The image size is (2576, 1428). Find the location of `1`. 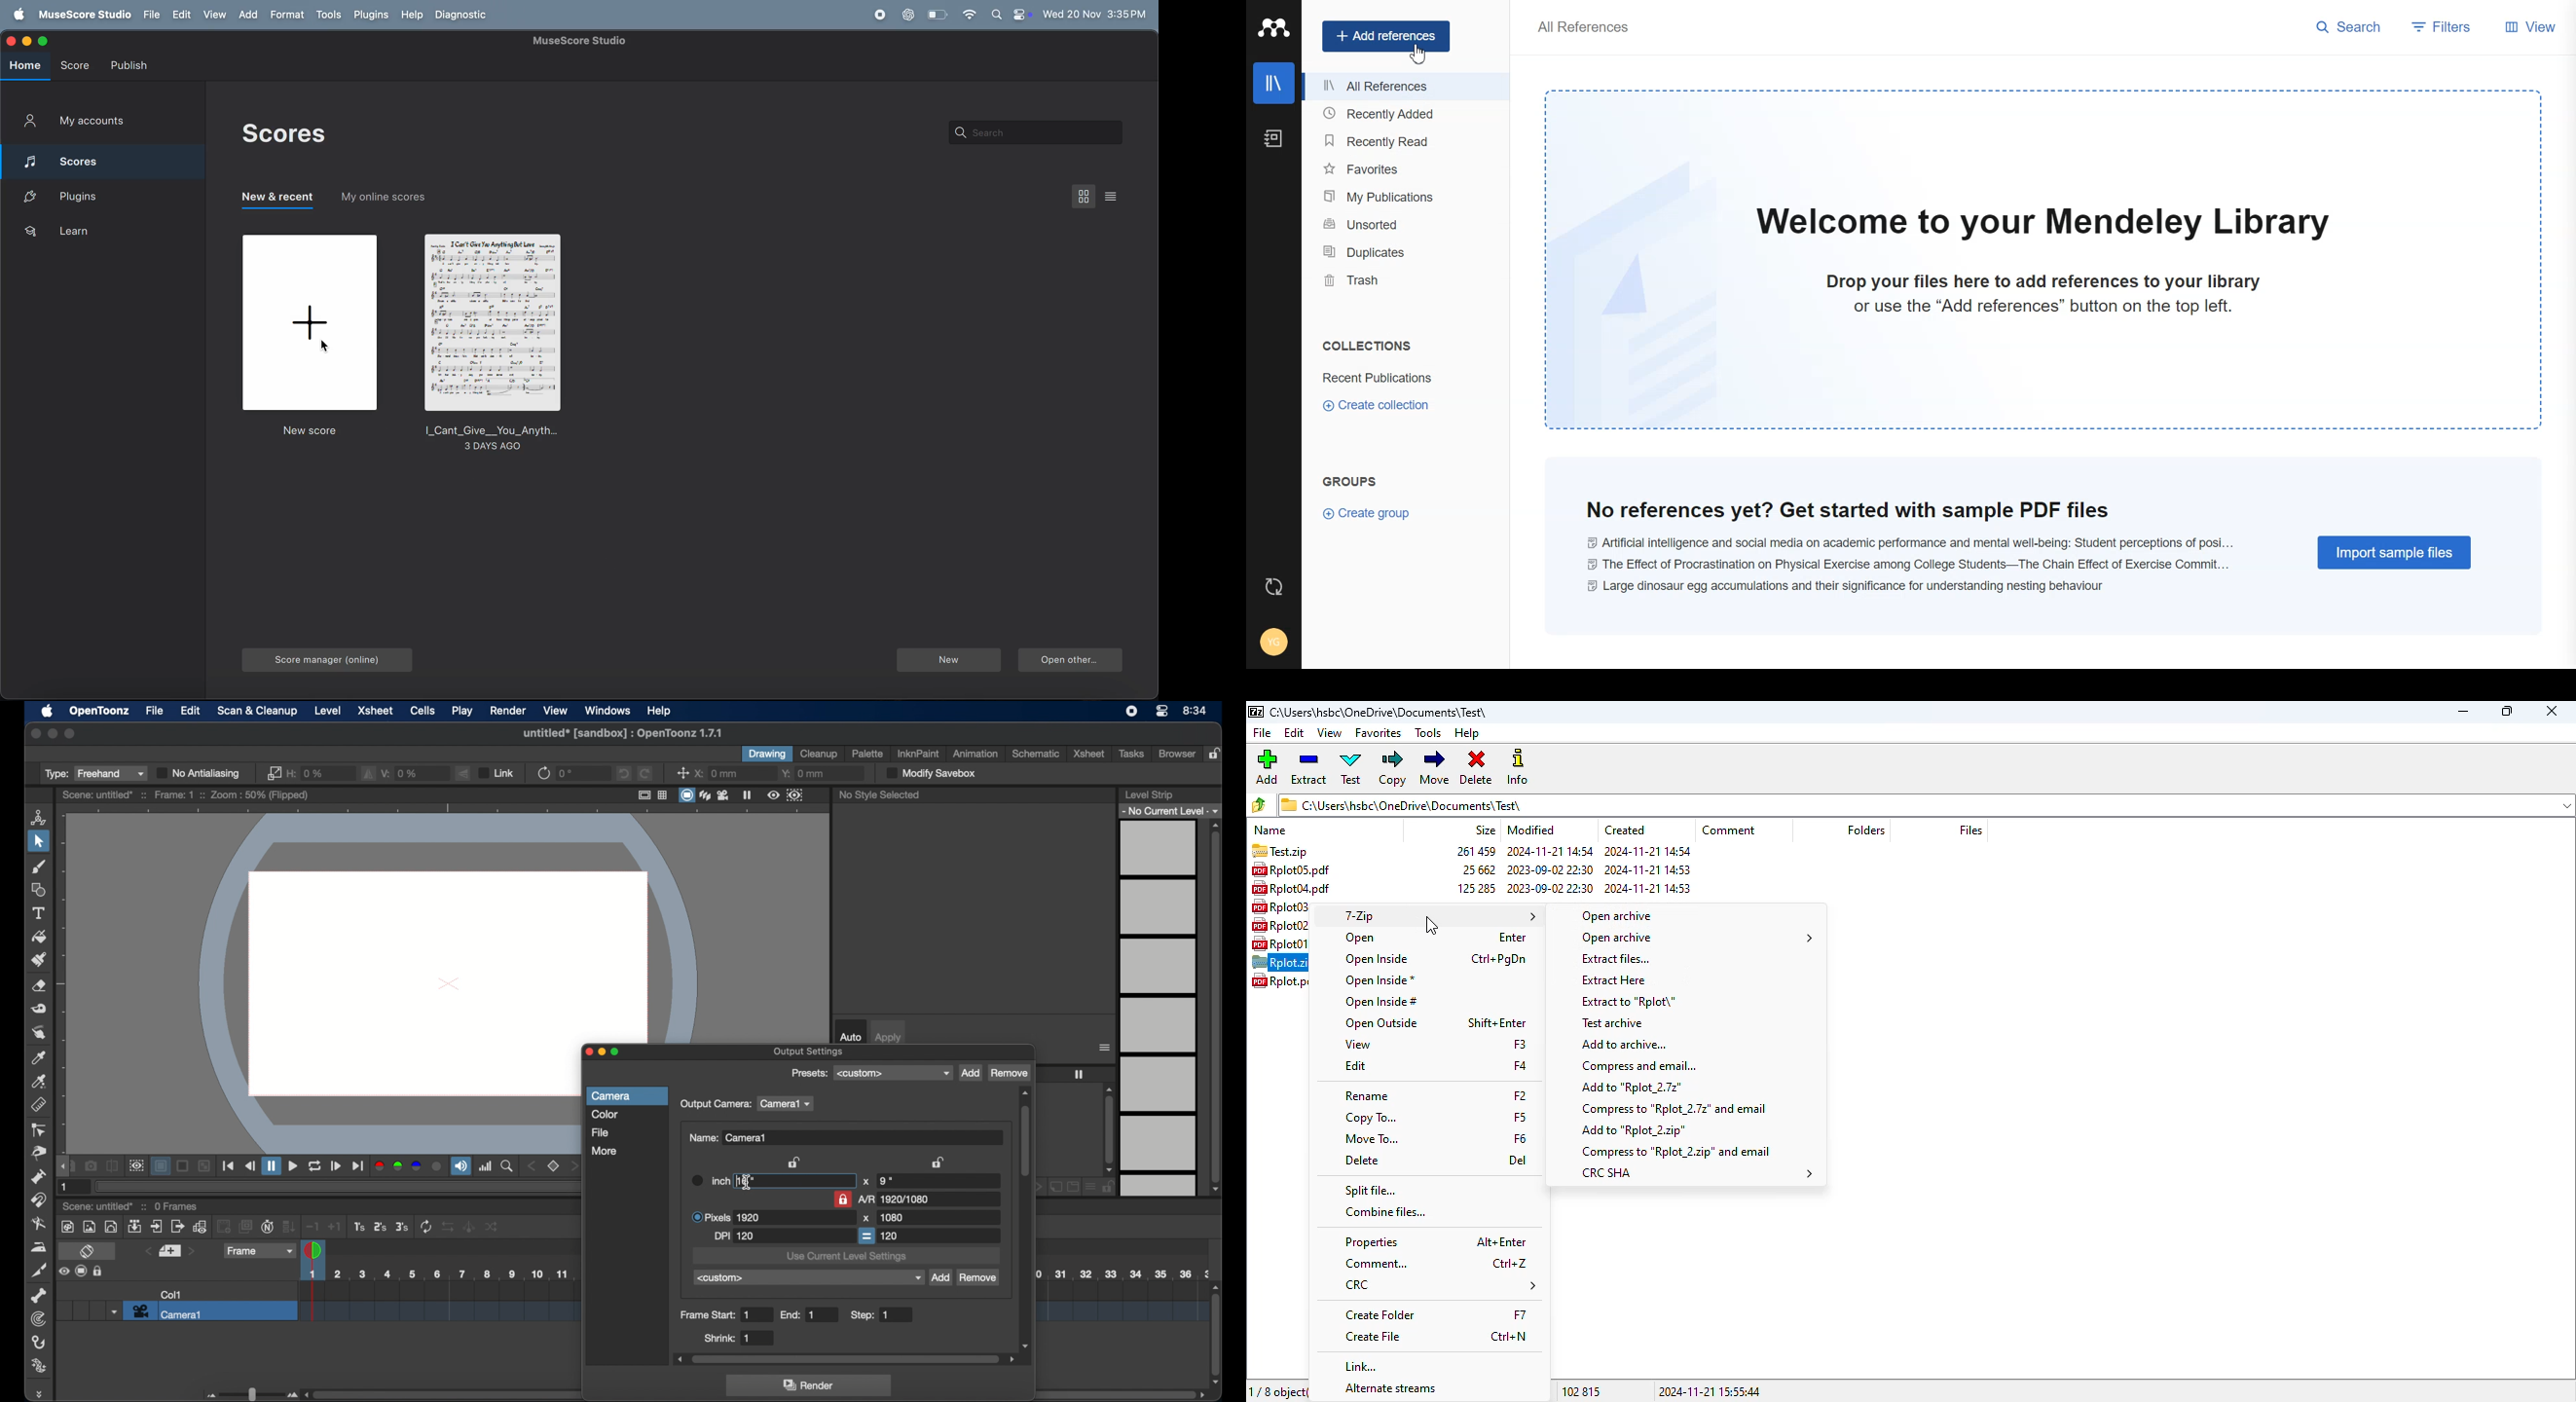

1 is located at coordinates (66, 1187).